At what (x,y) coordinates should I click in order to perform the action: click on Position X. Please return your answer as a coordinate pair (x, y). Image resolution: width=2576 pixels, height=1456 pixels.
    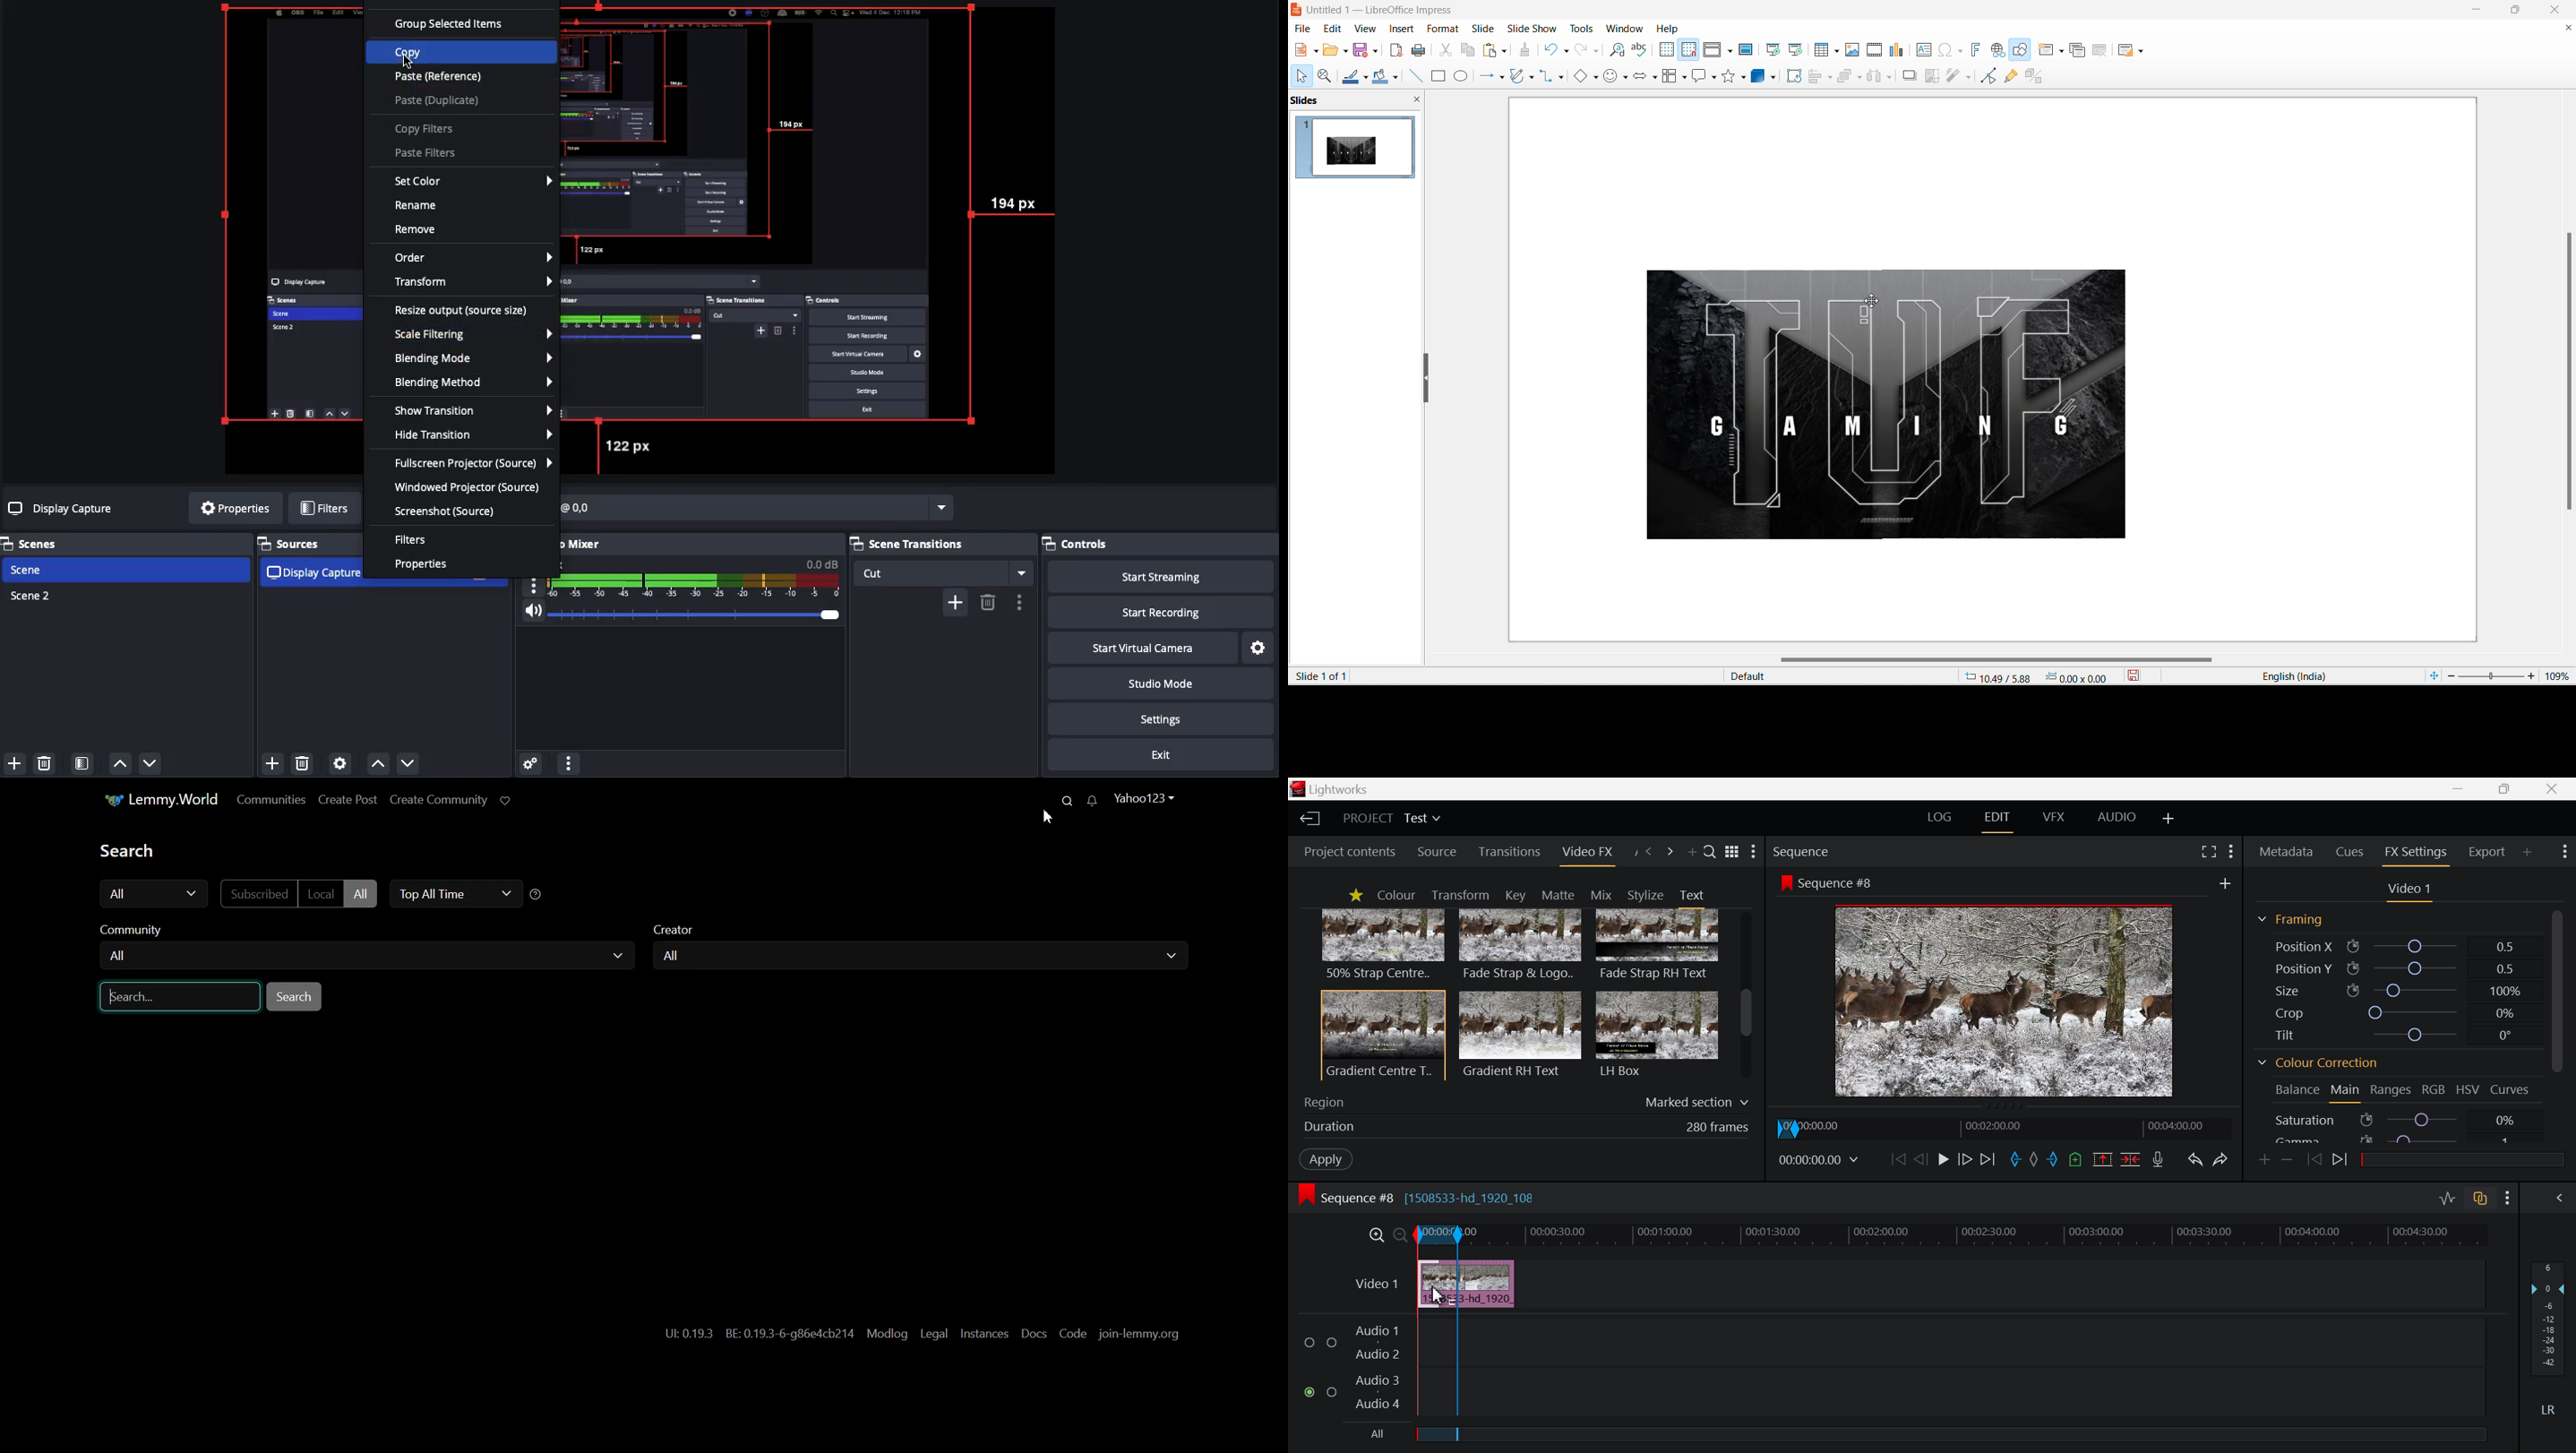
    Looking at the image, I should click on (2392, 947).